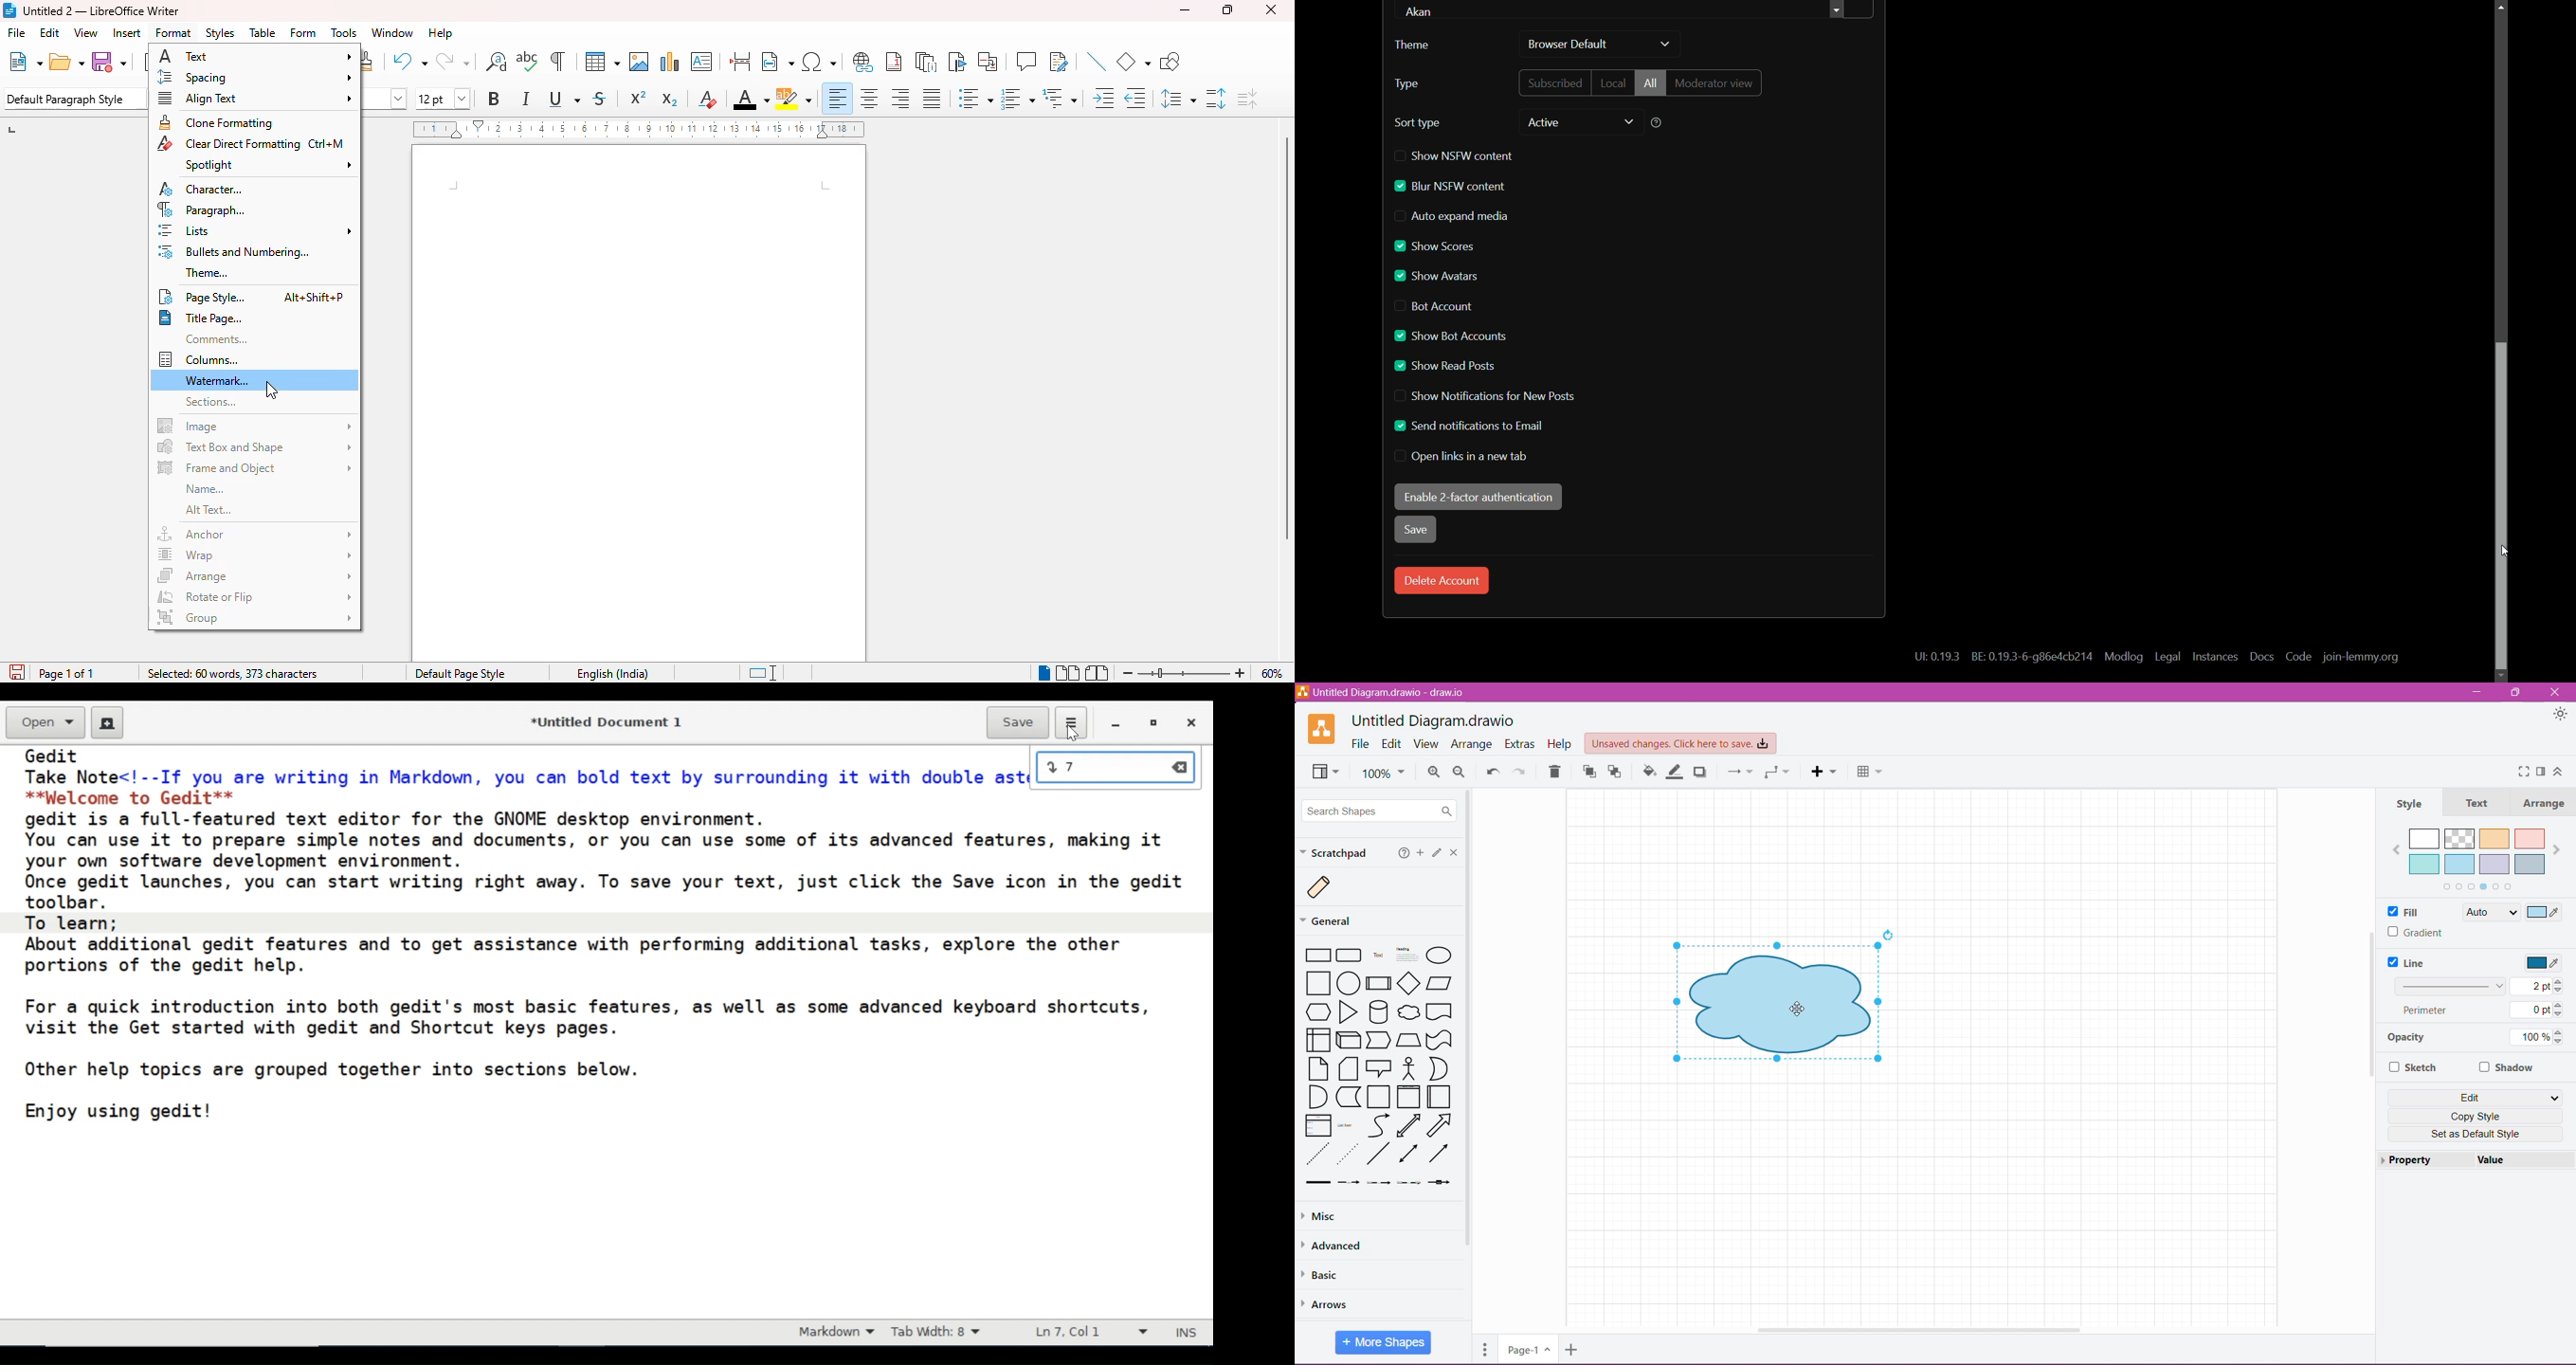  I want to click on align right, so click(899, 98).